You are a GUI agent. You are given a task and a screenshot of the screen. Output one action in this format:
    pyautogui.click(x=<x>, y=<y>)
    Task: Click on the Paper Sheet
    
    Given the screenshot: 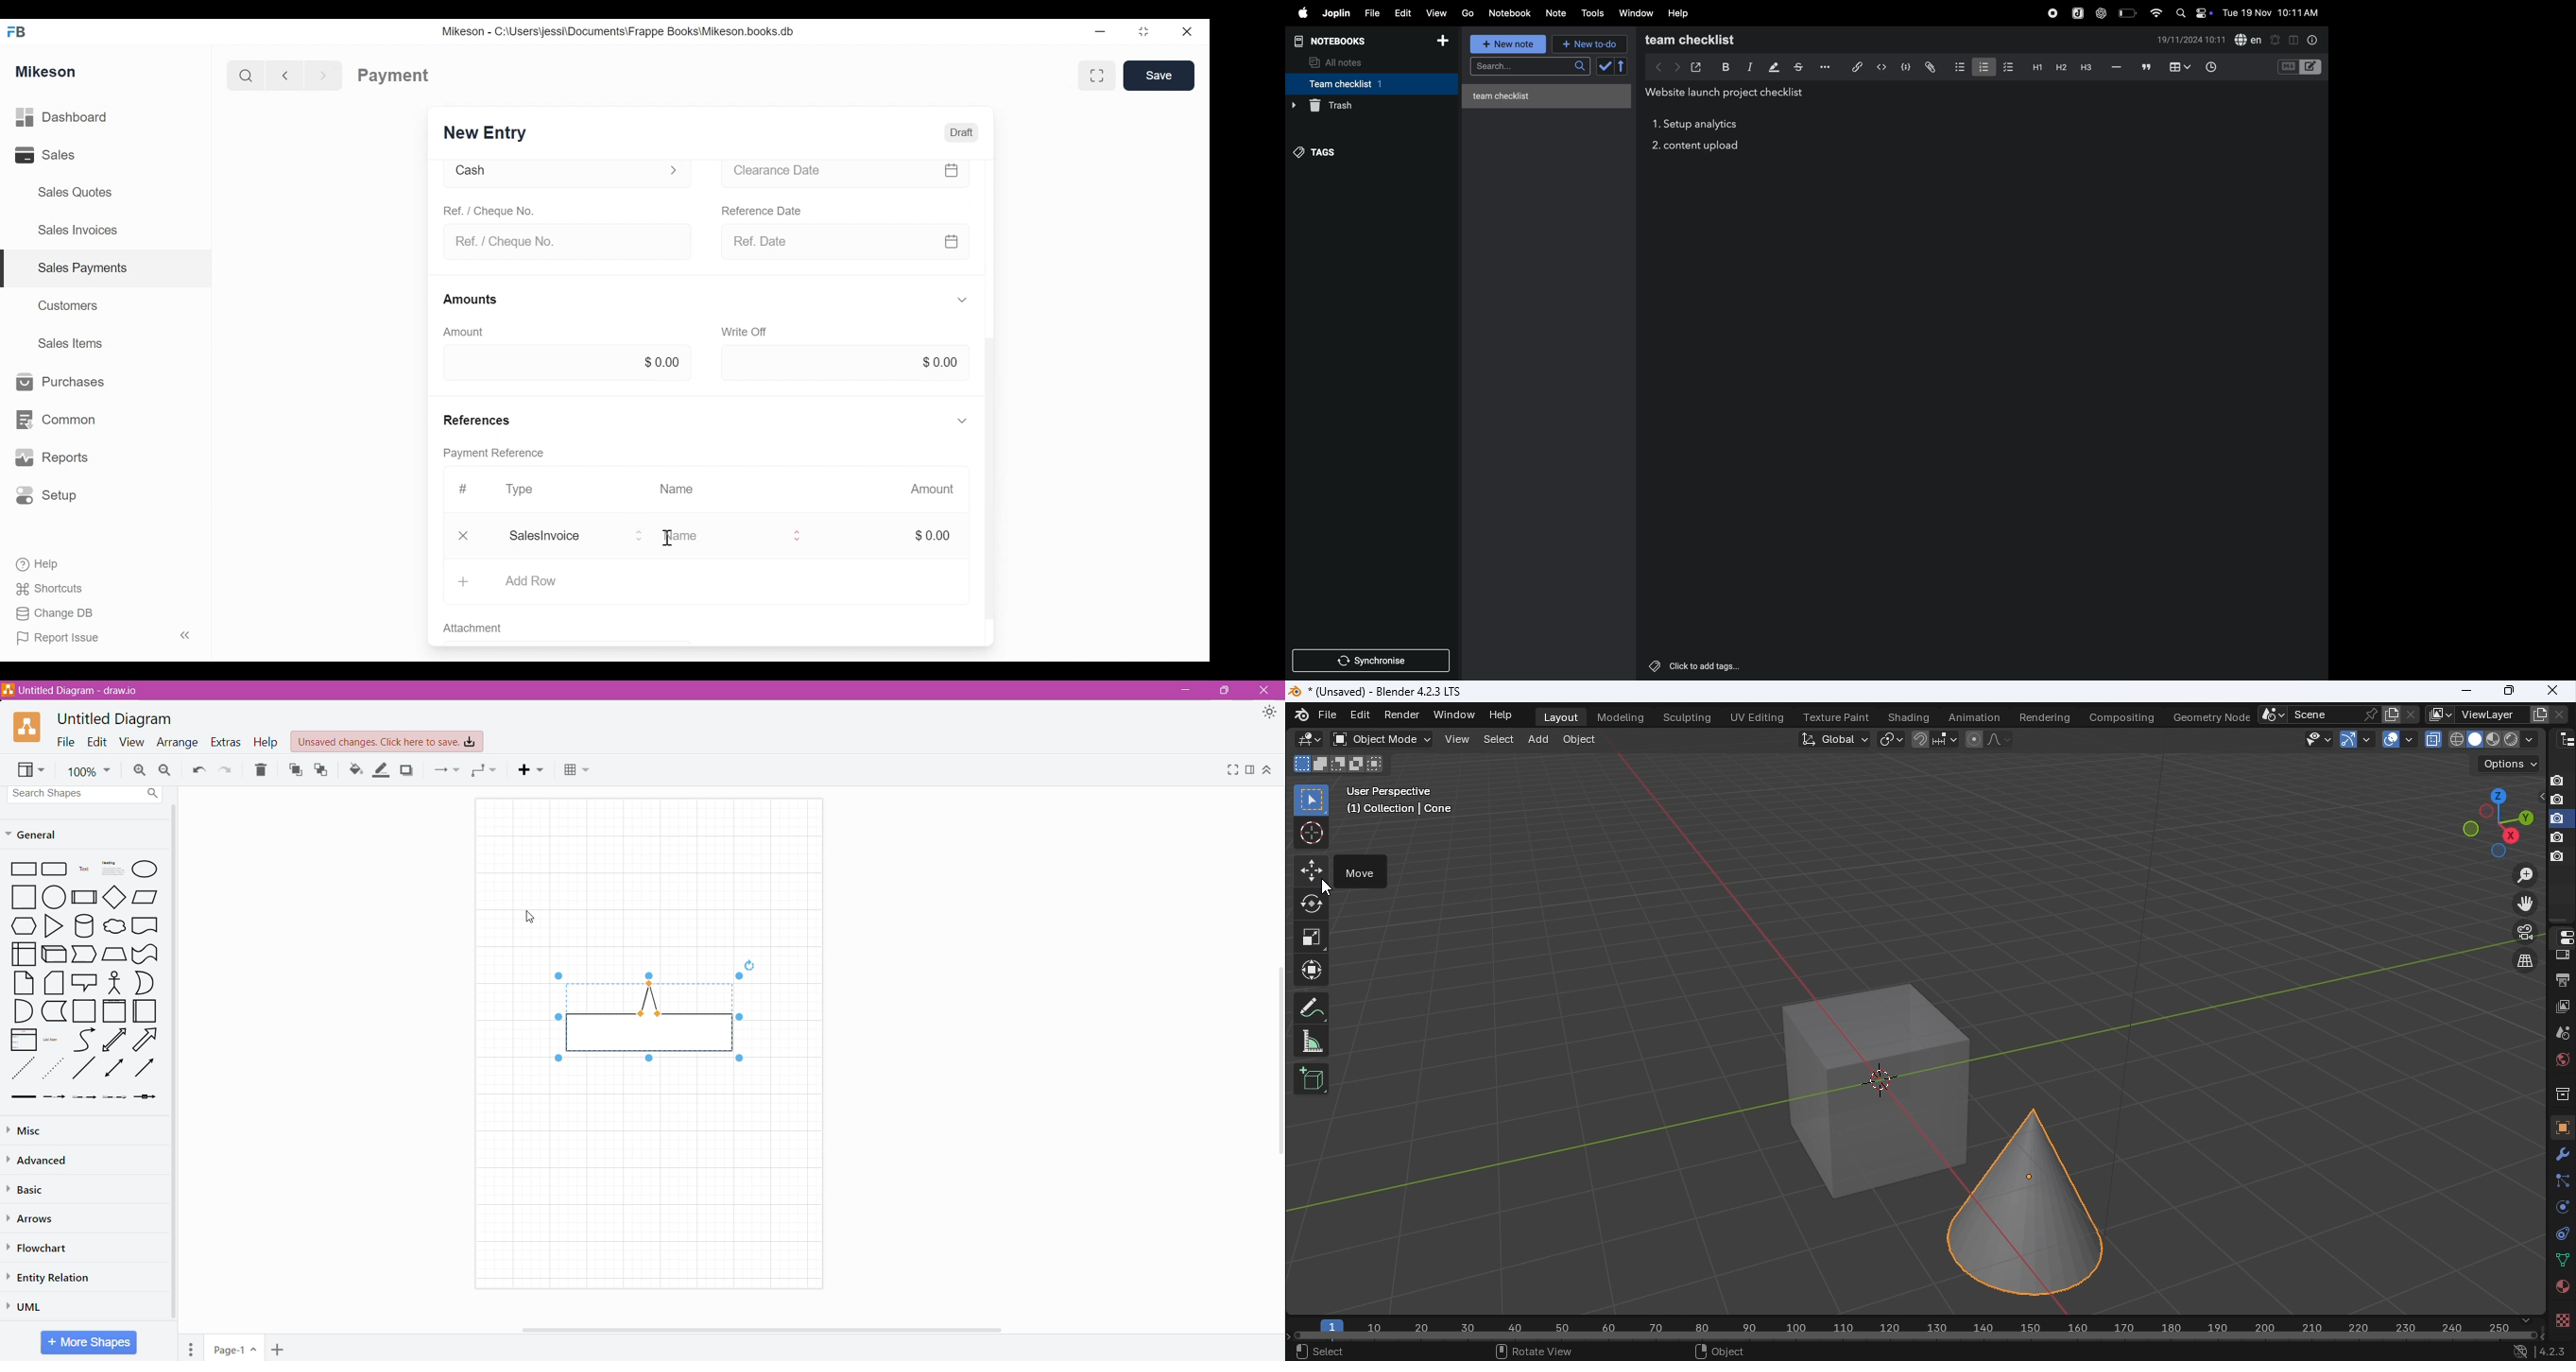 What is the action you would take?
    pyautogui.click(x=24, y=983)
    